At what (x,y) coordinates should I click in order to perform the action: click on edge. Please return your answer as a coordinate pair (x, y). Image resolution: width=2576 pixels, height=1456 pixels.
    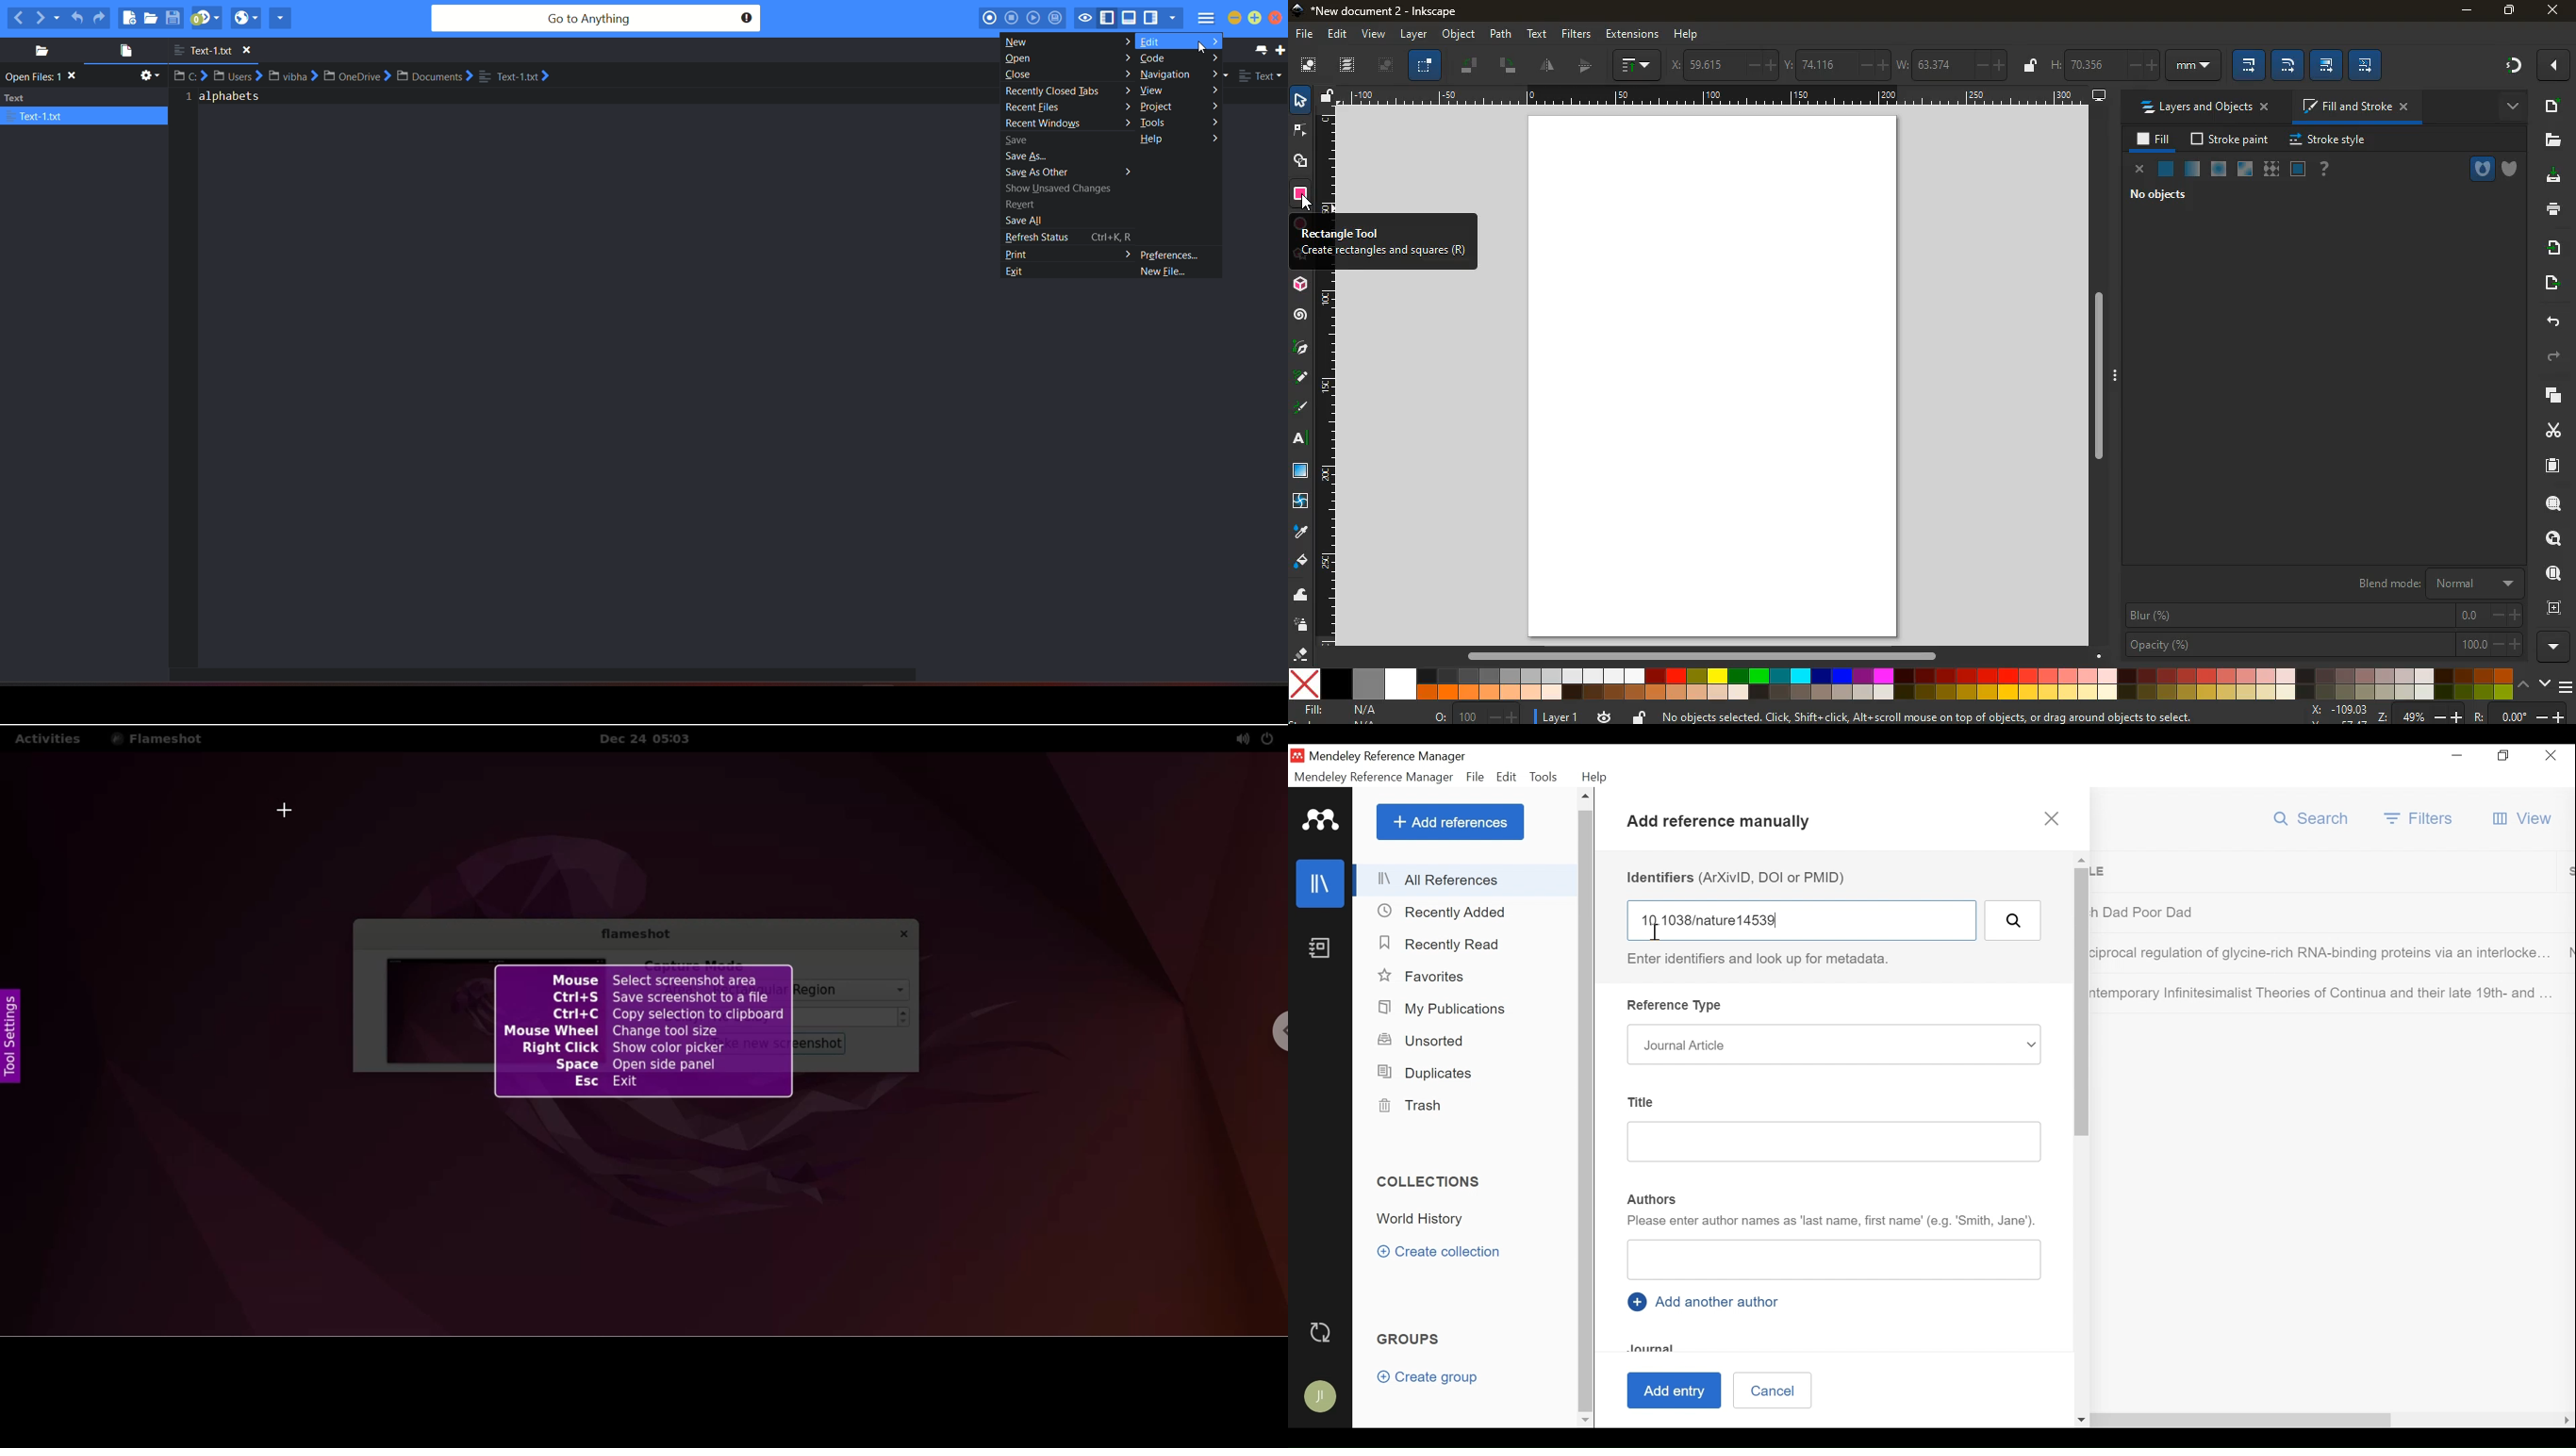
    Looking at the image, I should click on (1301, 134).